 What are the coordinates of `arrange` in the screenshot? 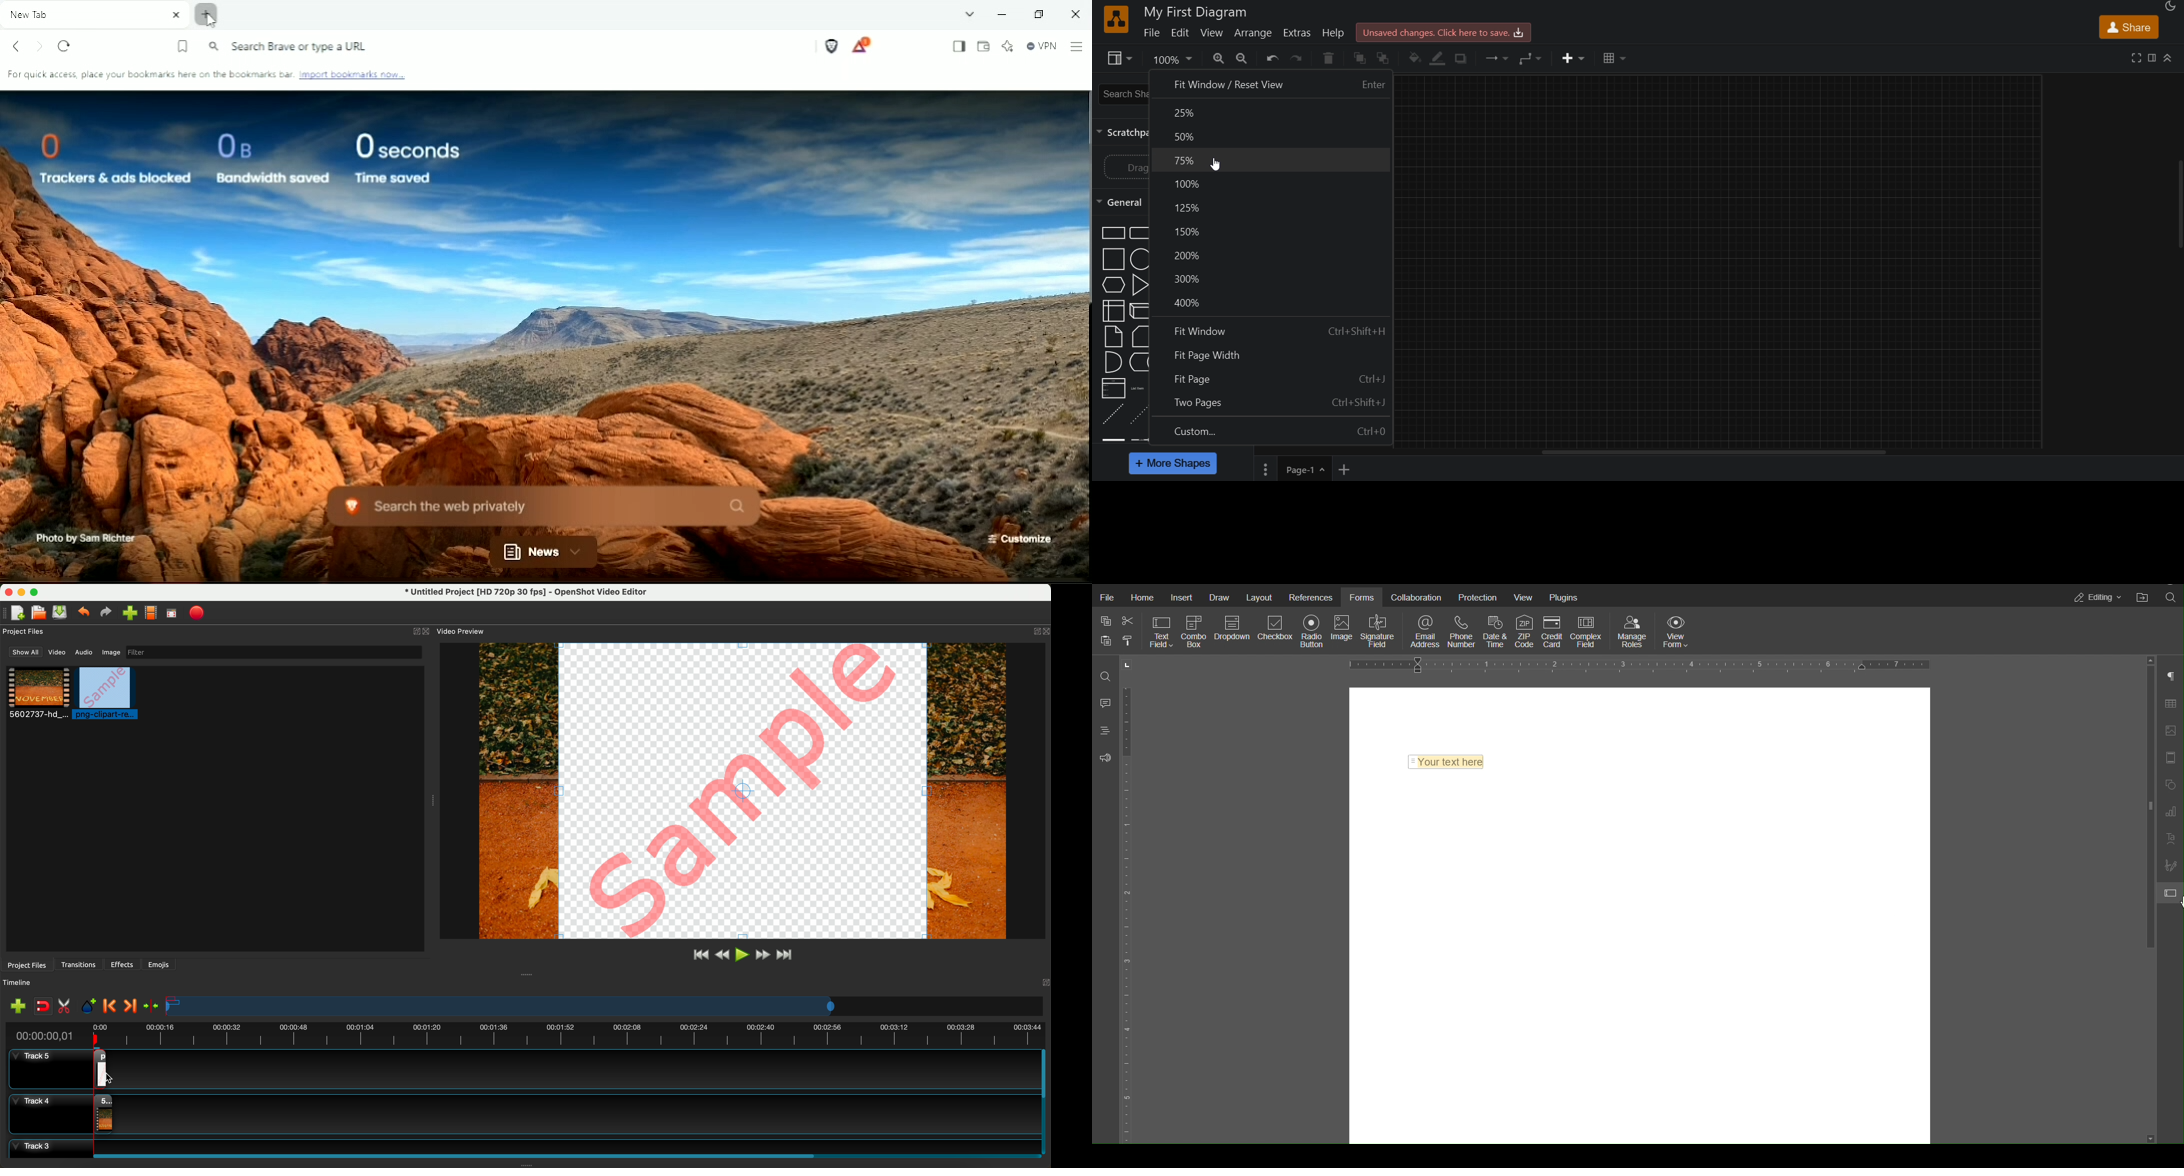 It's located at (1255, 34).